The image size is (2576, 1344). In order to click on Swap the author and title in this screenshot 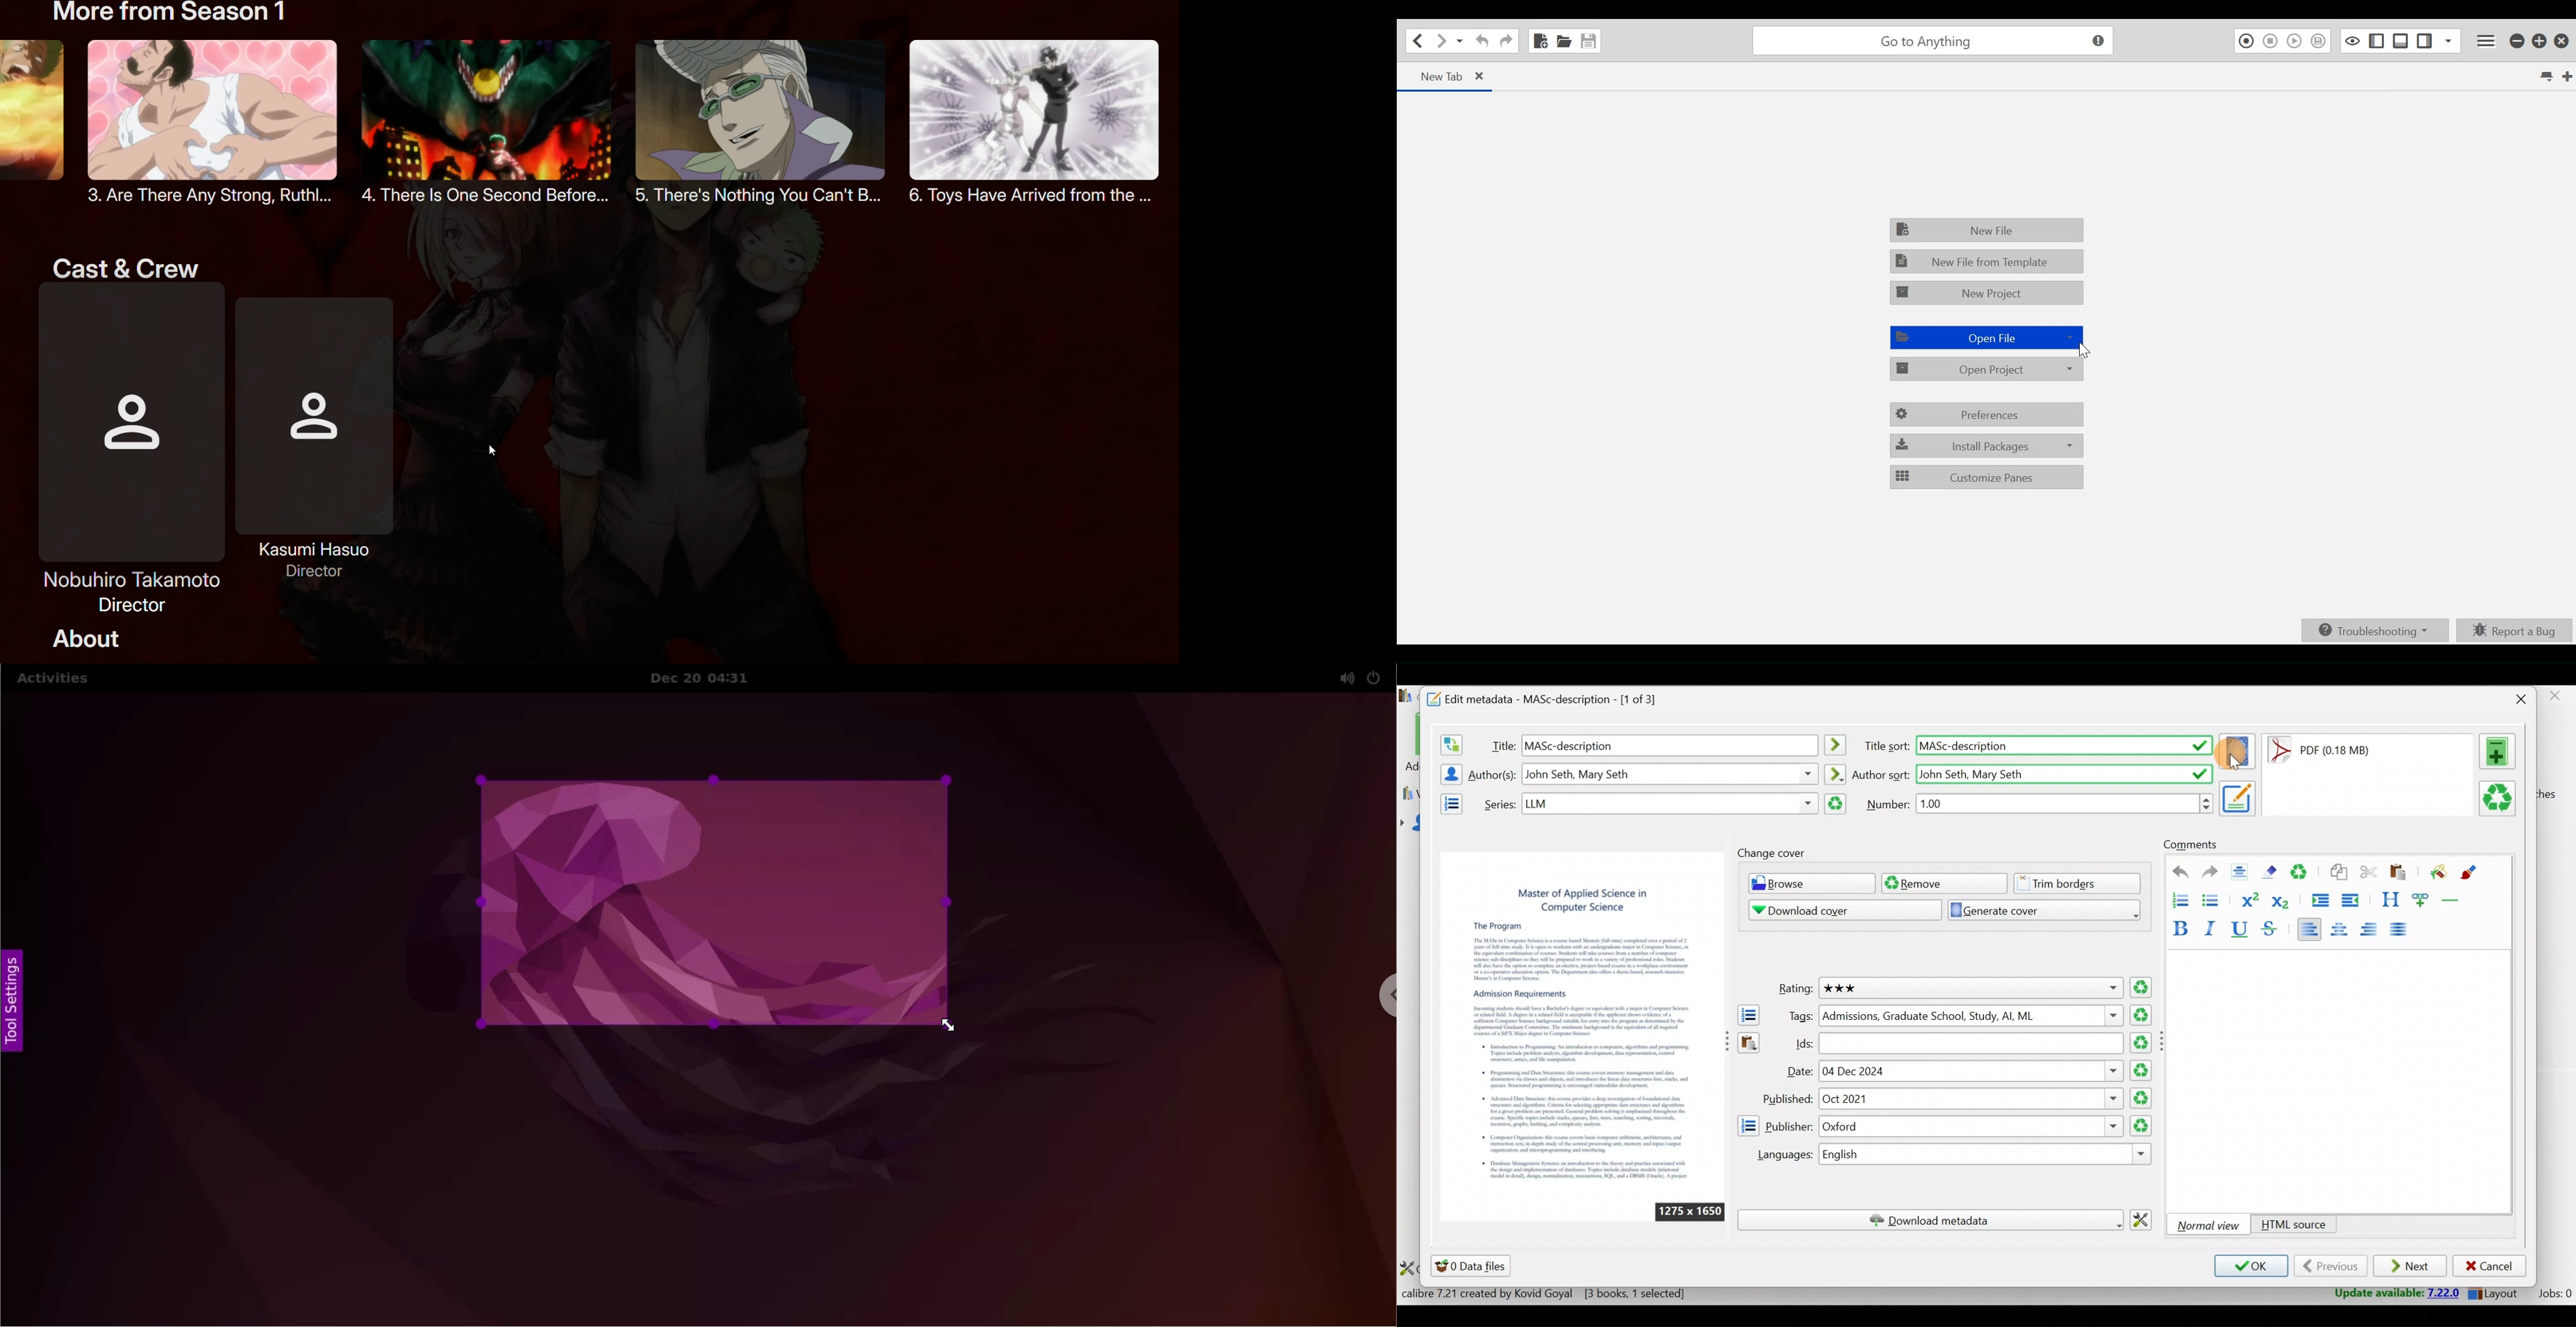, I will do `click(1450, 742)`.